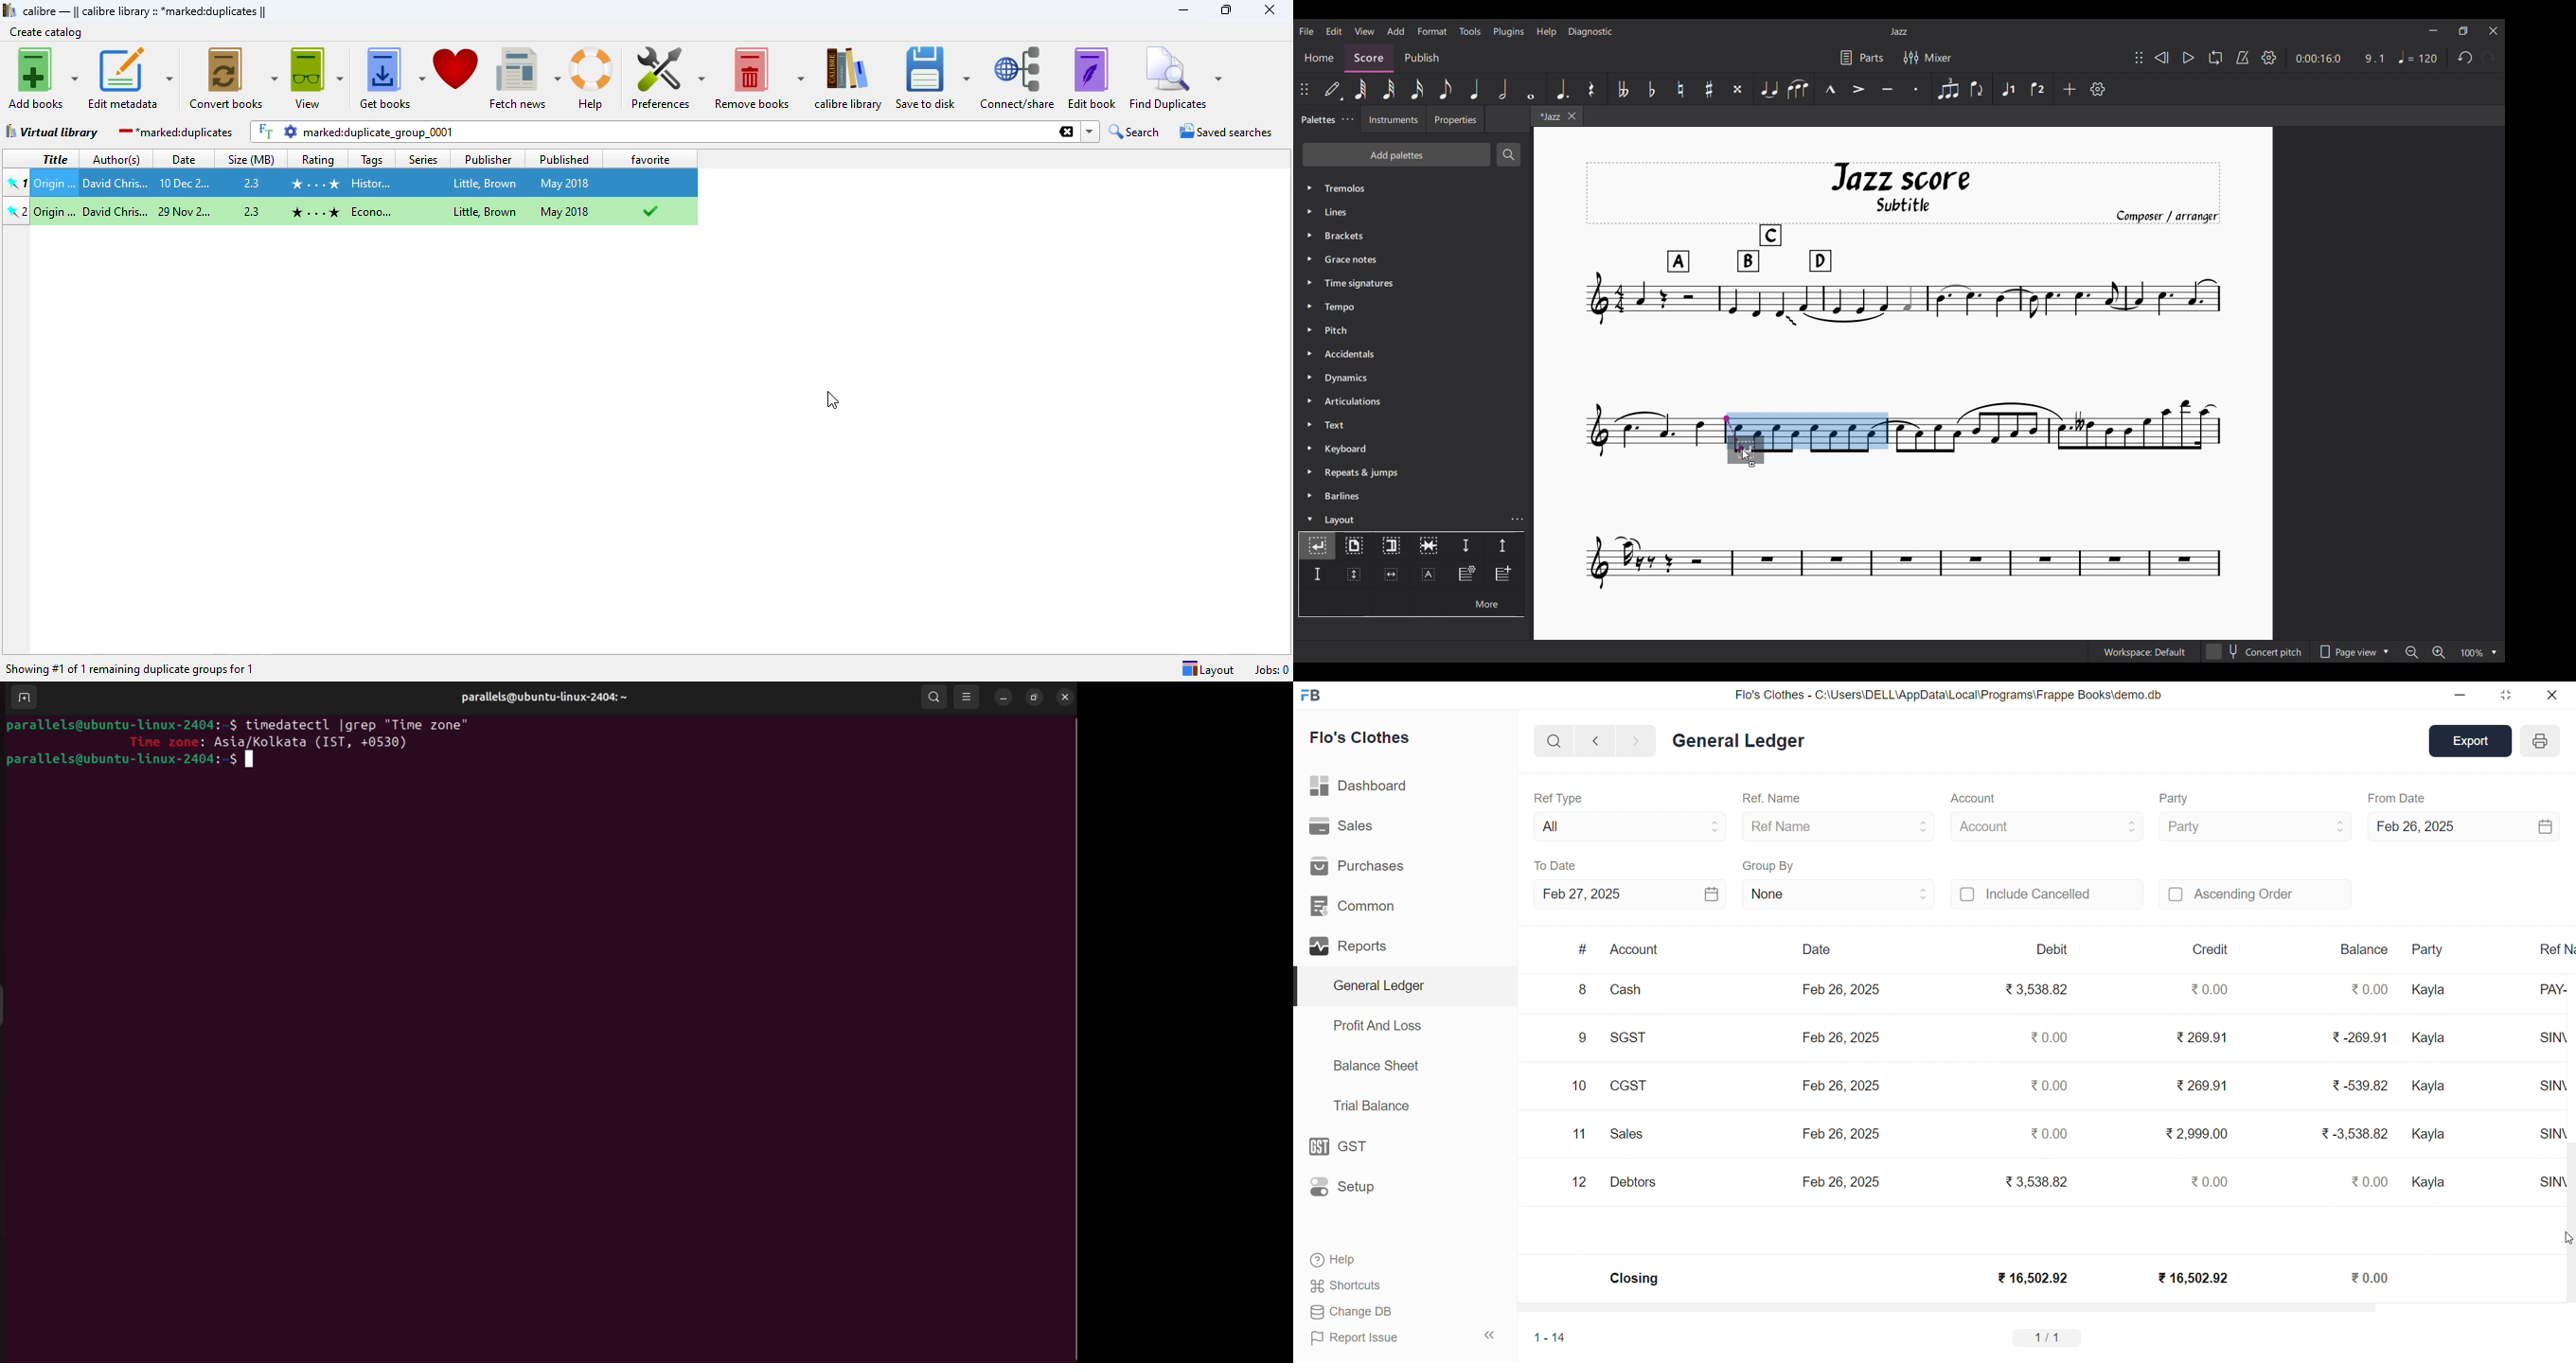 Image resolution: width=2576 pixels, height=1372 pixels. Describe the element at coordinates (2139, 57) in the screenshot. I see `Change position` at that location.